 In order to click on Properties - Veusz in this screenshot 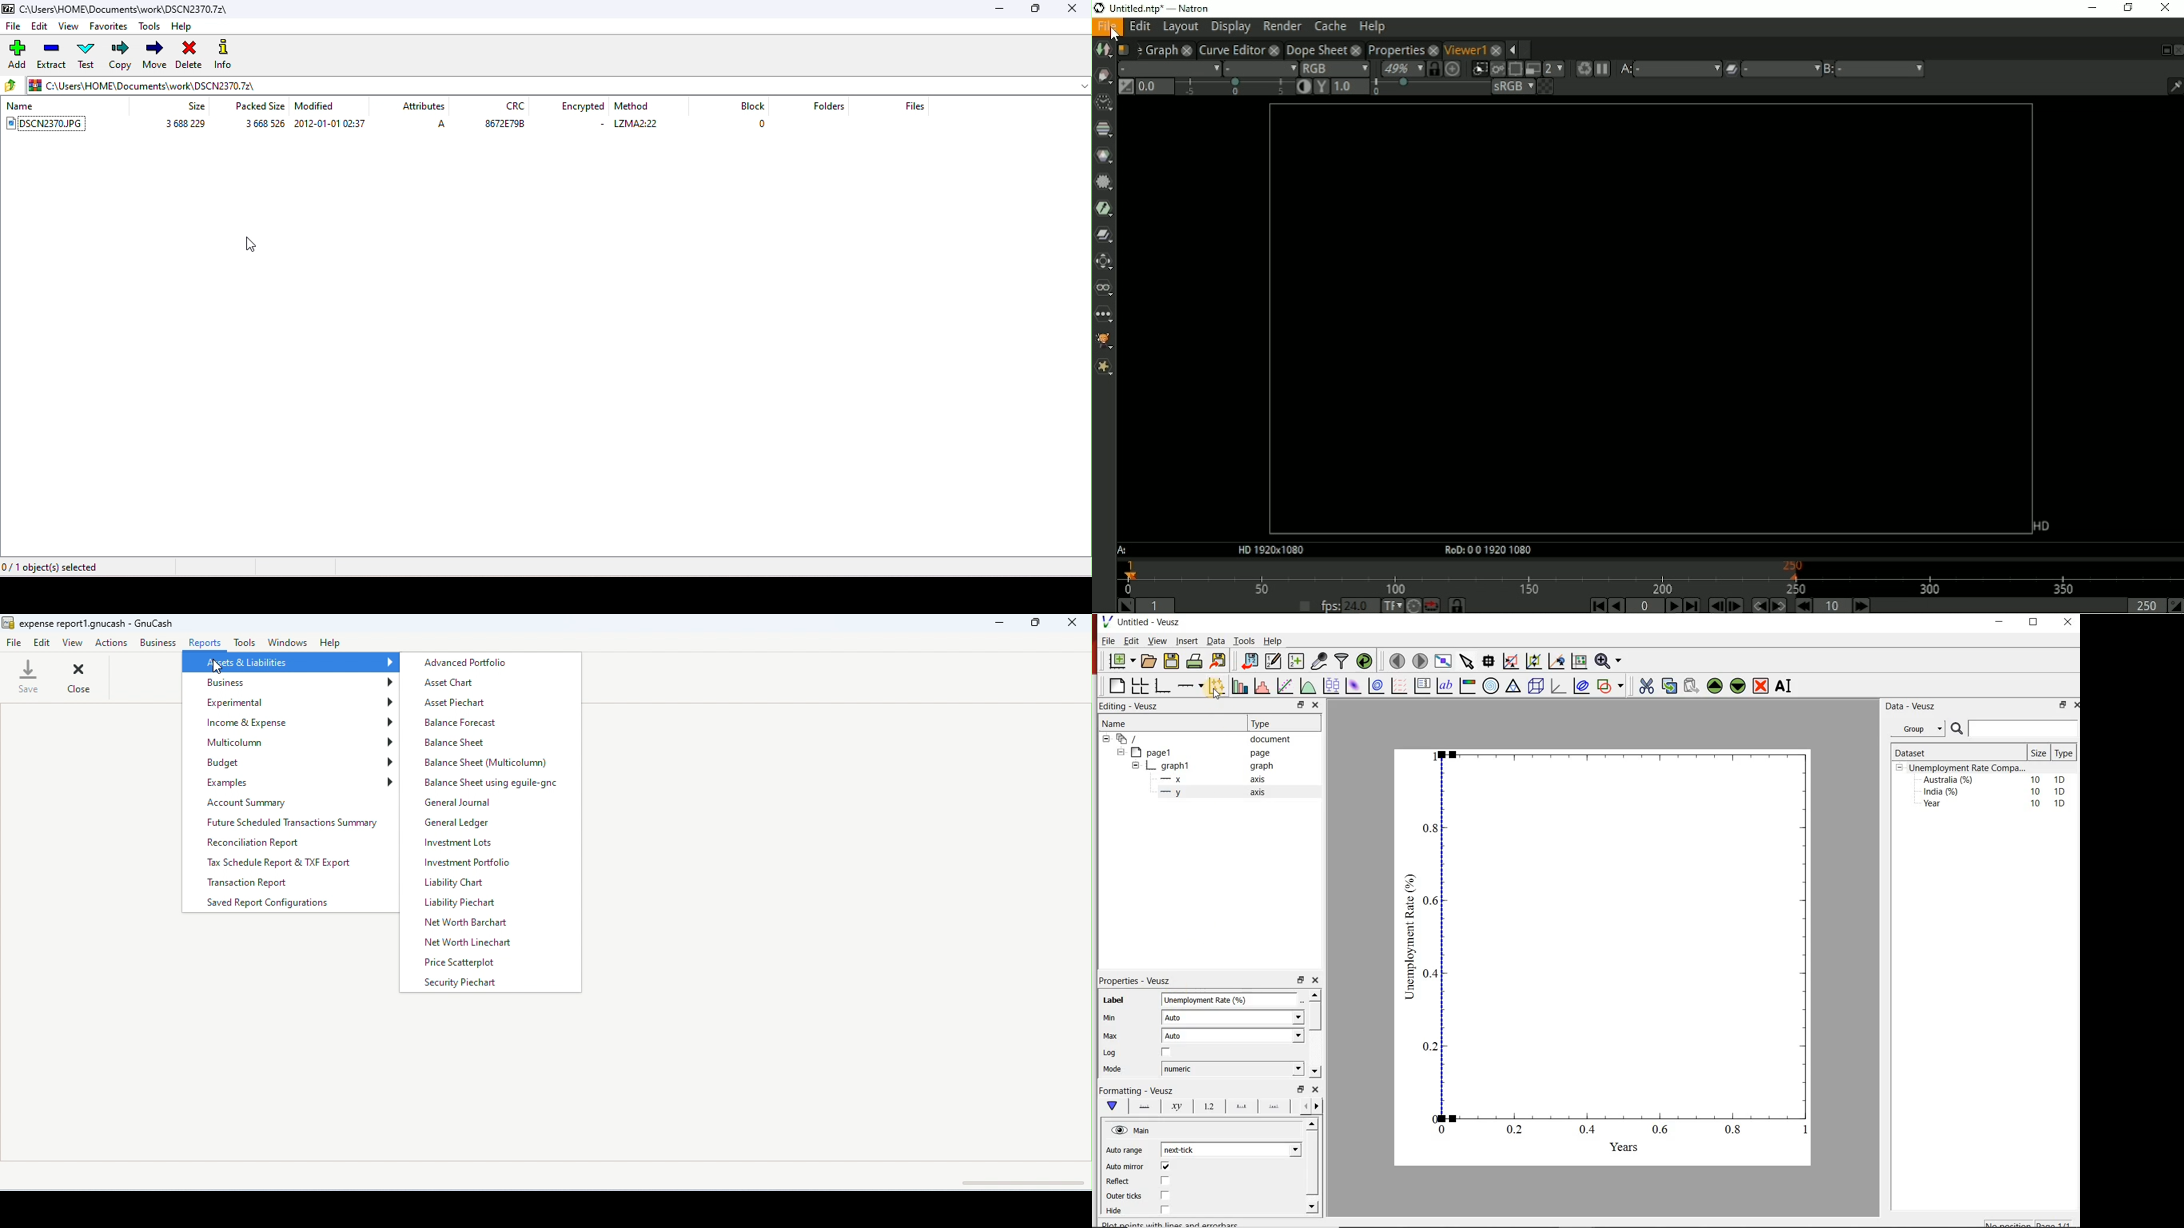, I will do `click(1137, 982)`.